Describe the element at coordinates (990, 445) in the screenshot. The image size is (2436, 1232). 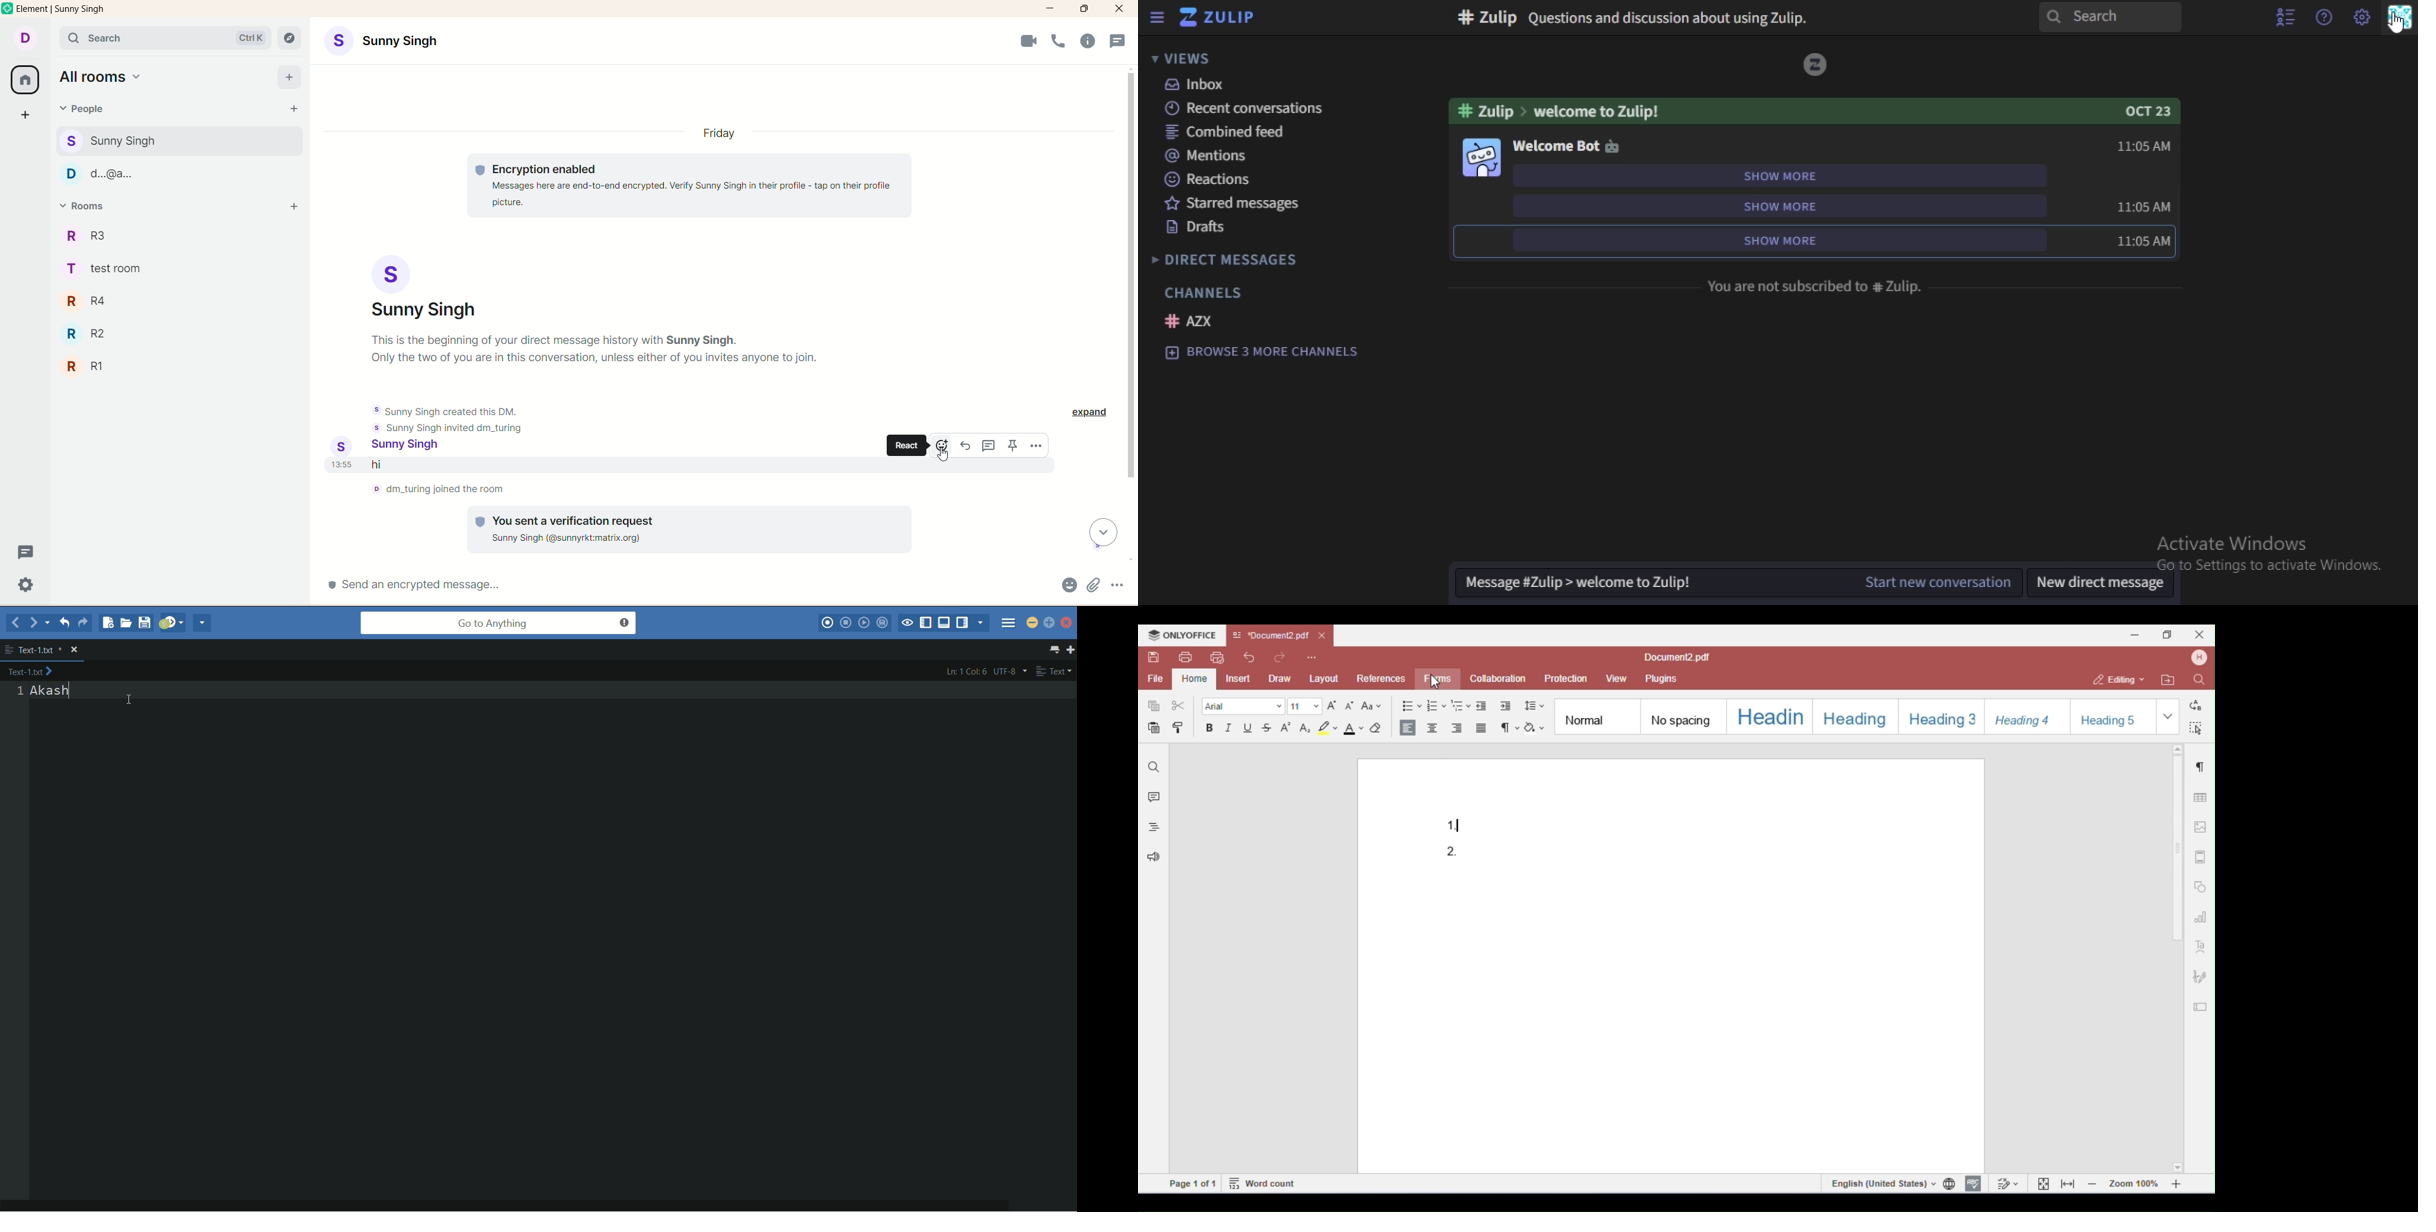
I see `threads` at that location.